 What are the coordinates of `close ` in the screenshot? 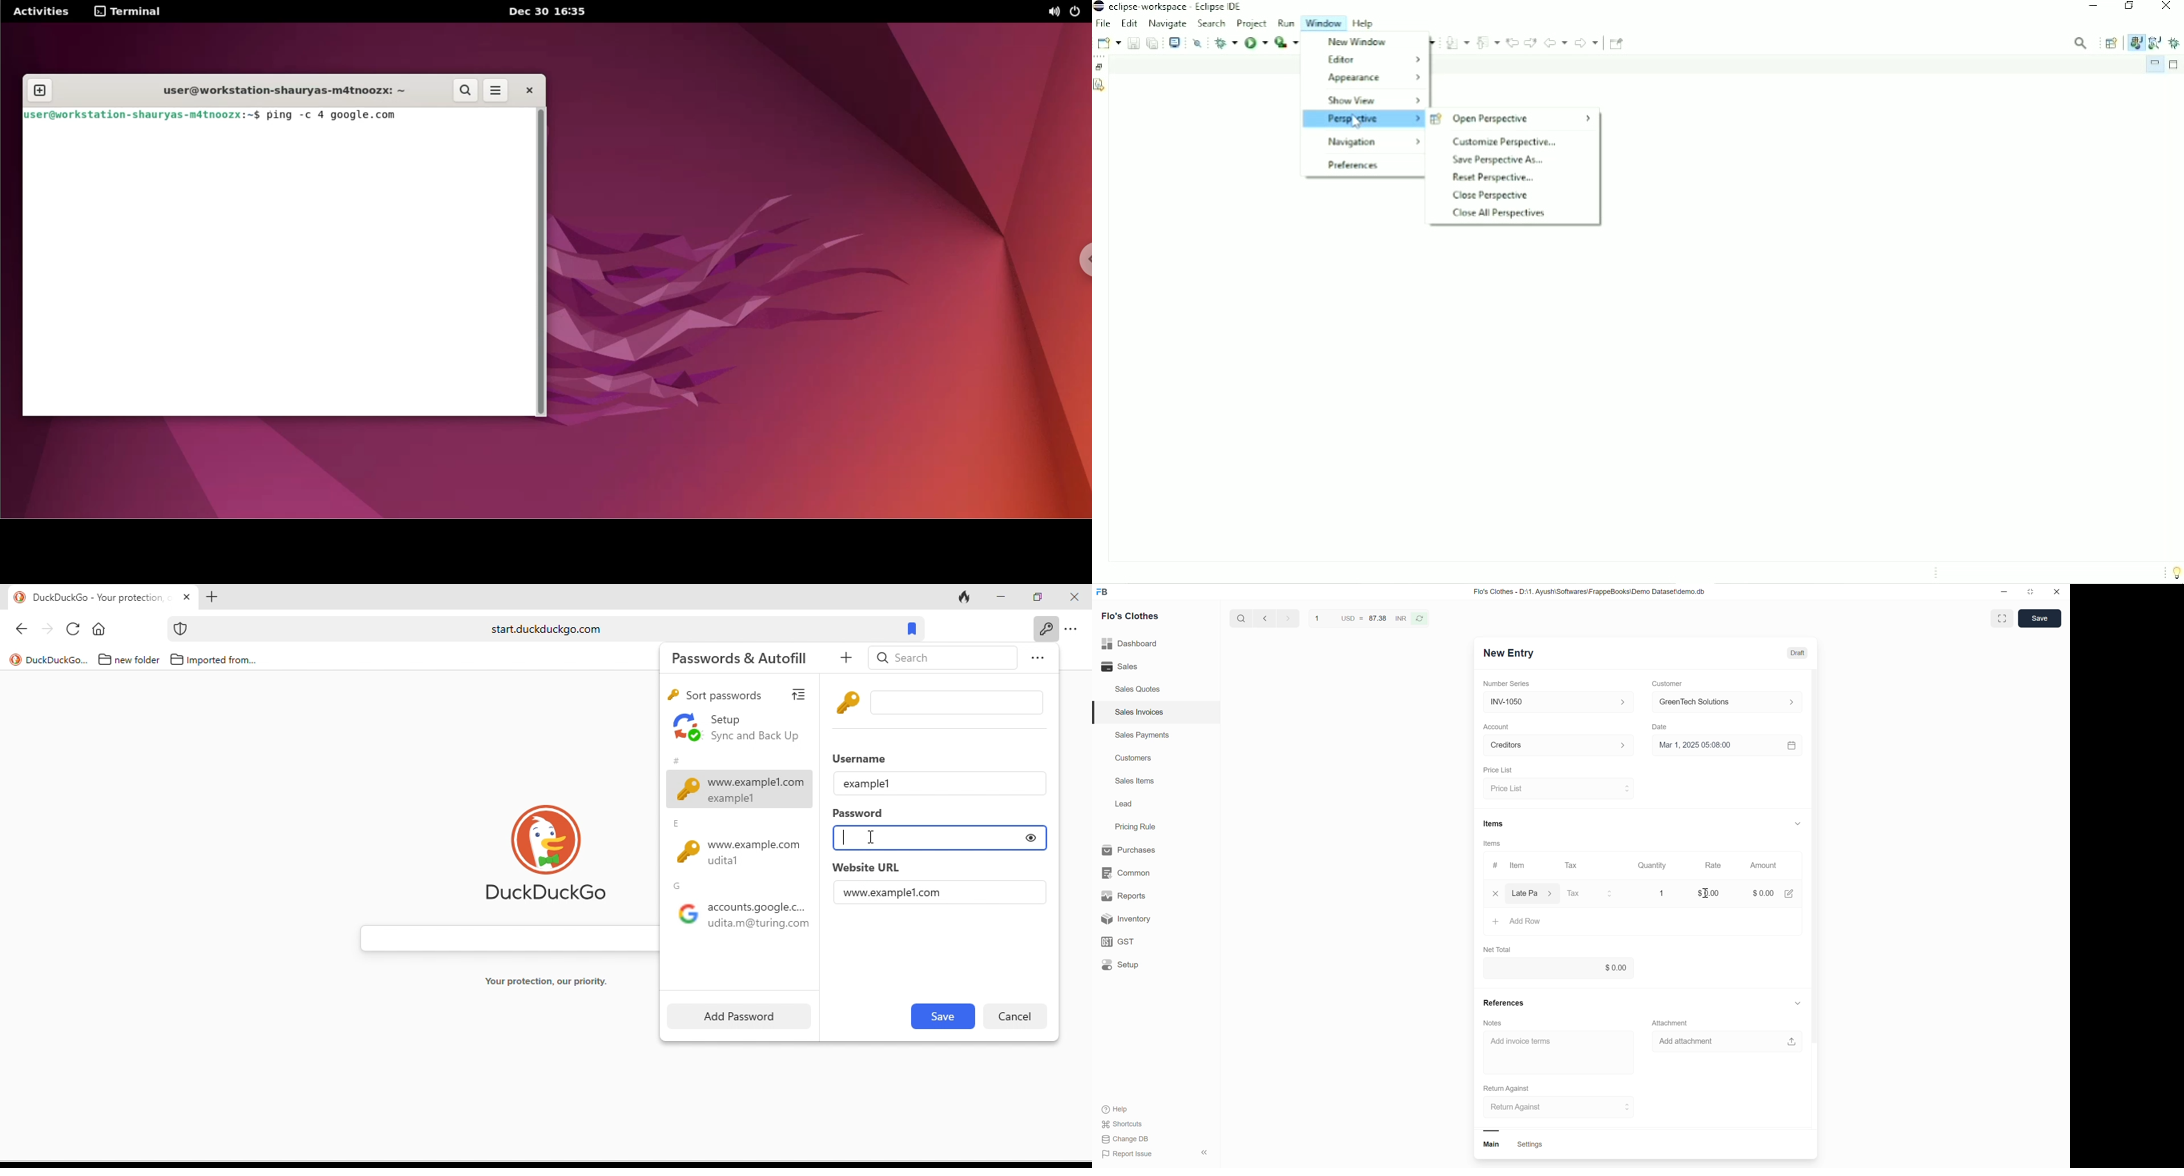 It's located at (2058, 593).